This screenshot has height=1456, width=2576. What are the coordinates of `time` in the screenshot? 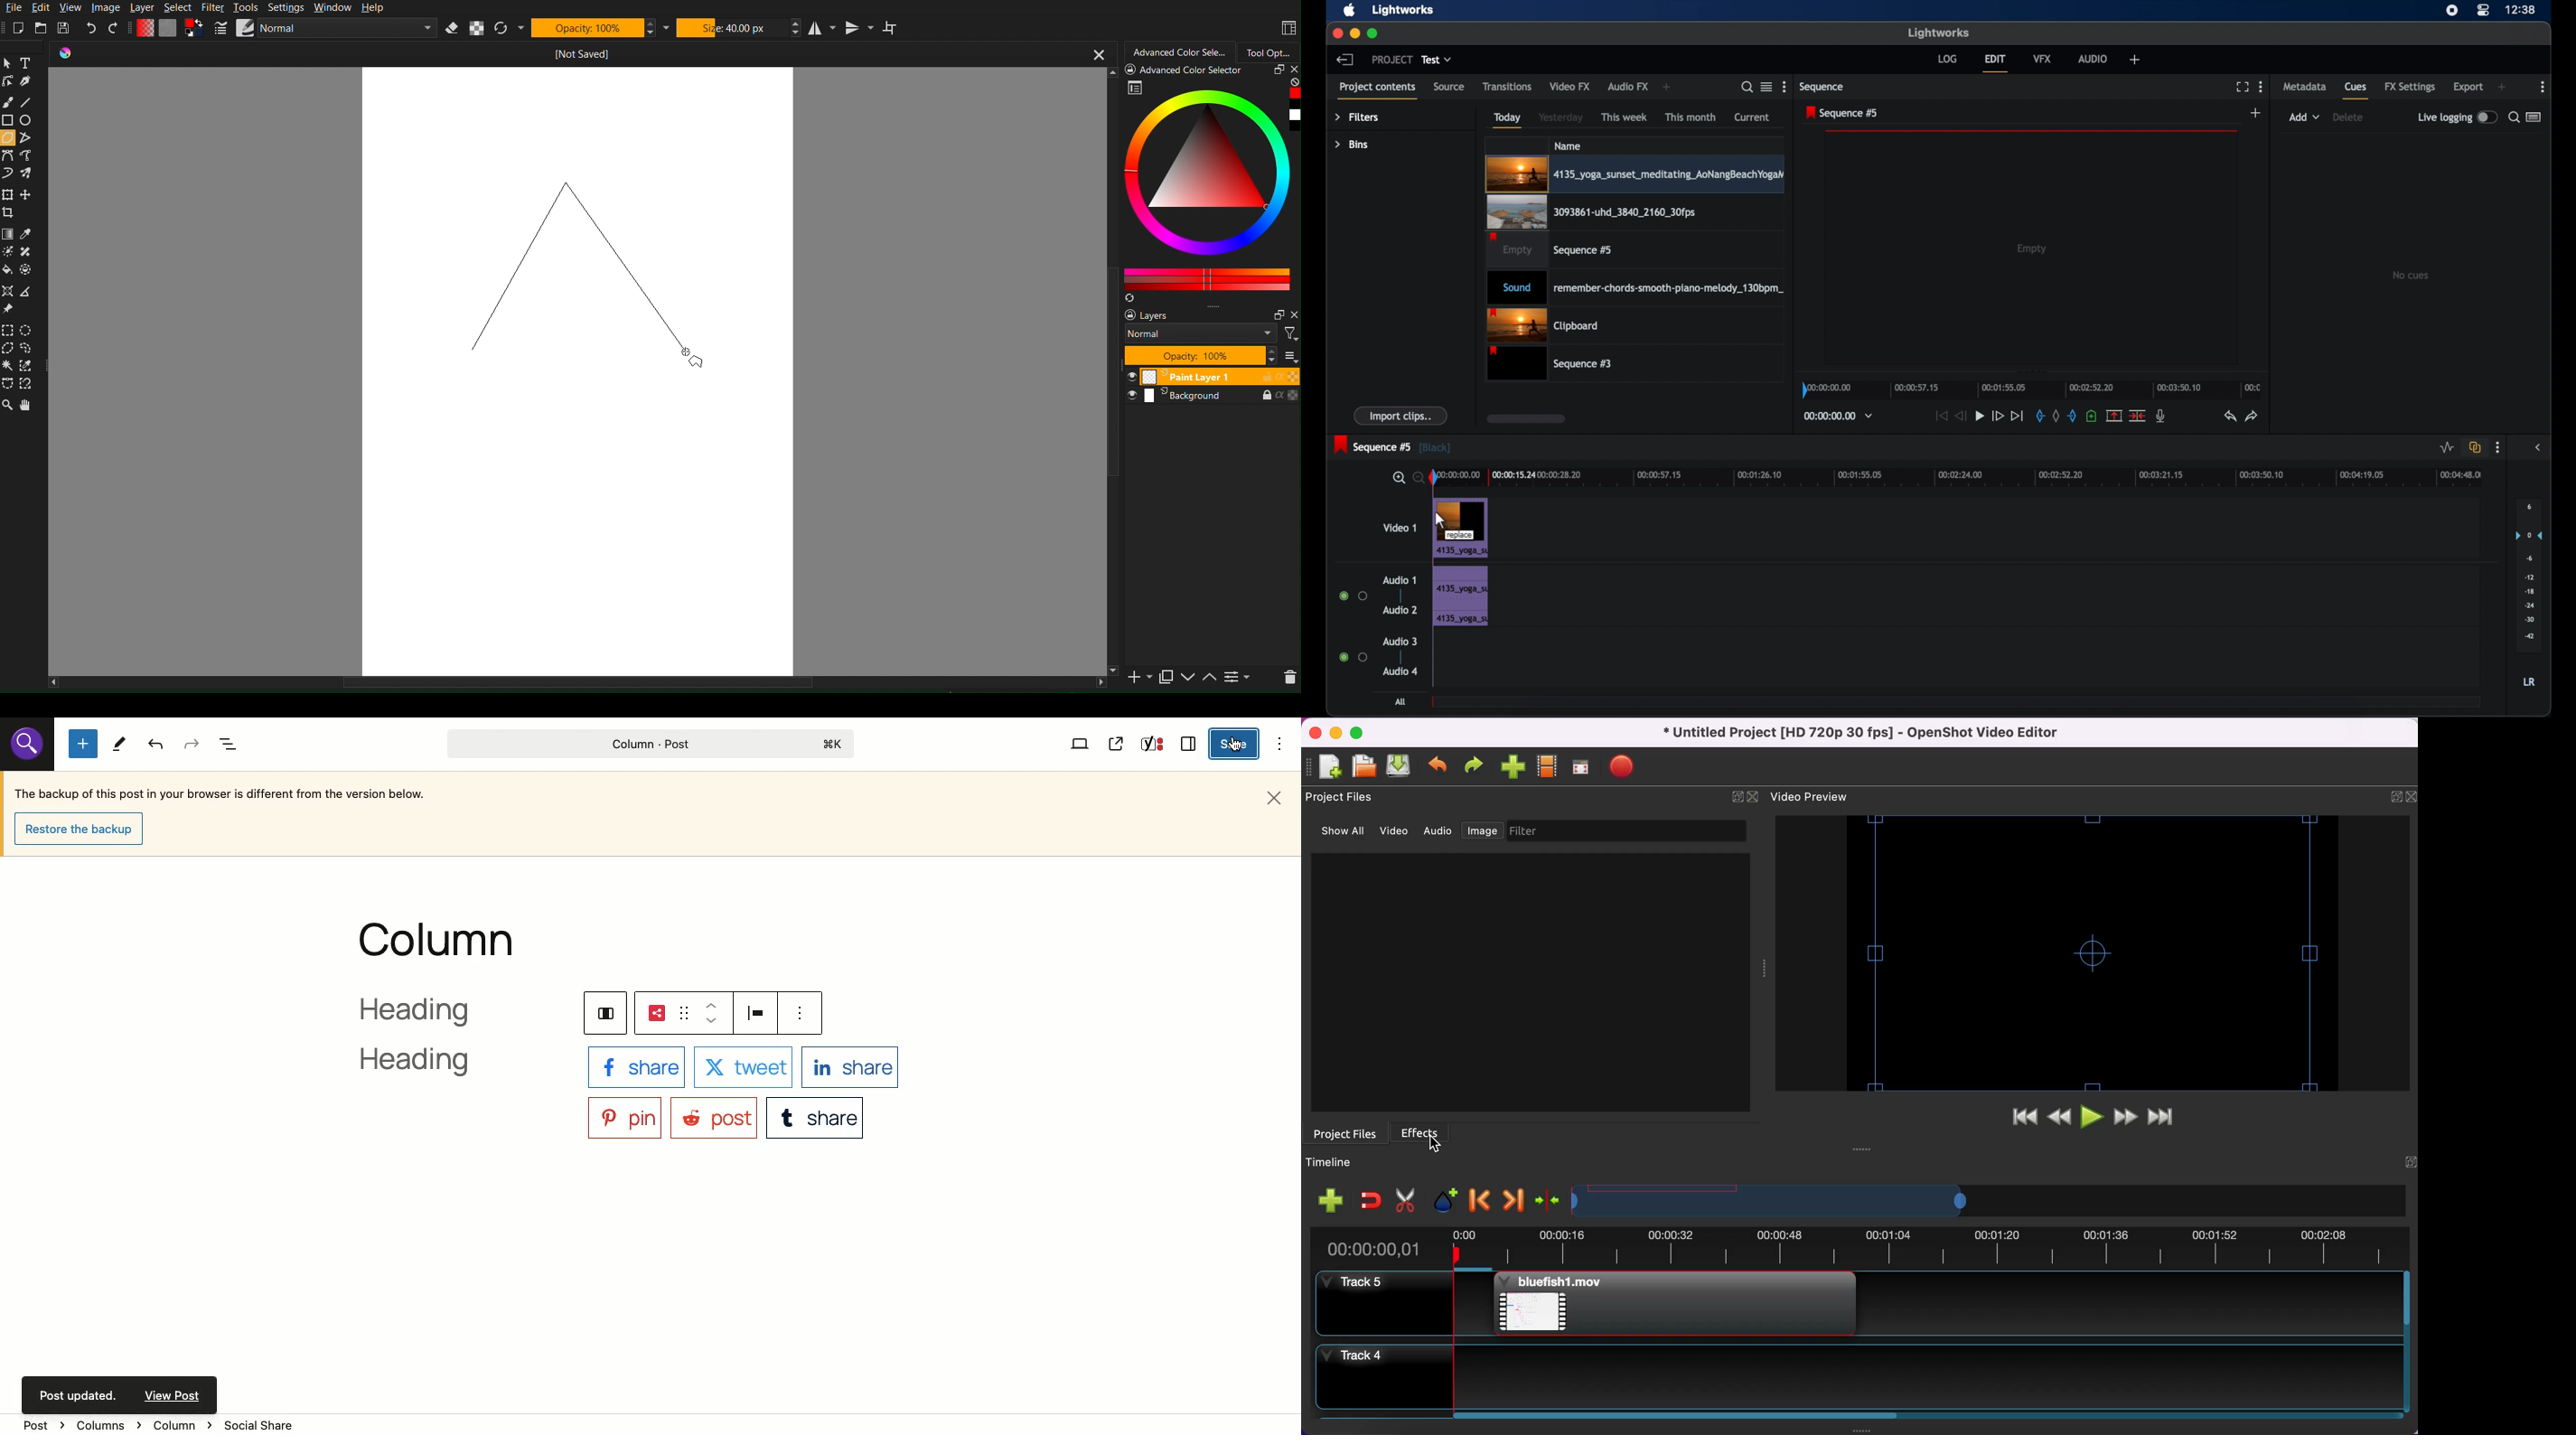 It's located at (2522, 10).